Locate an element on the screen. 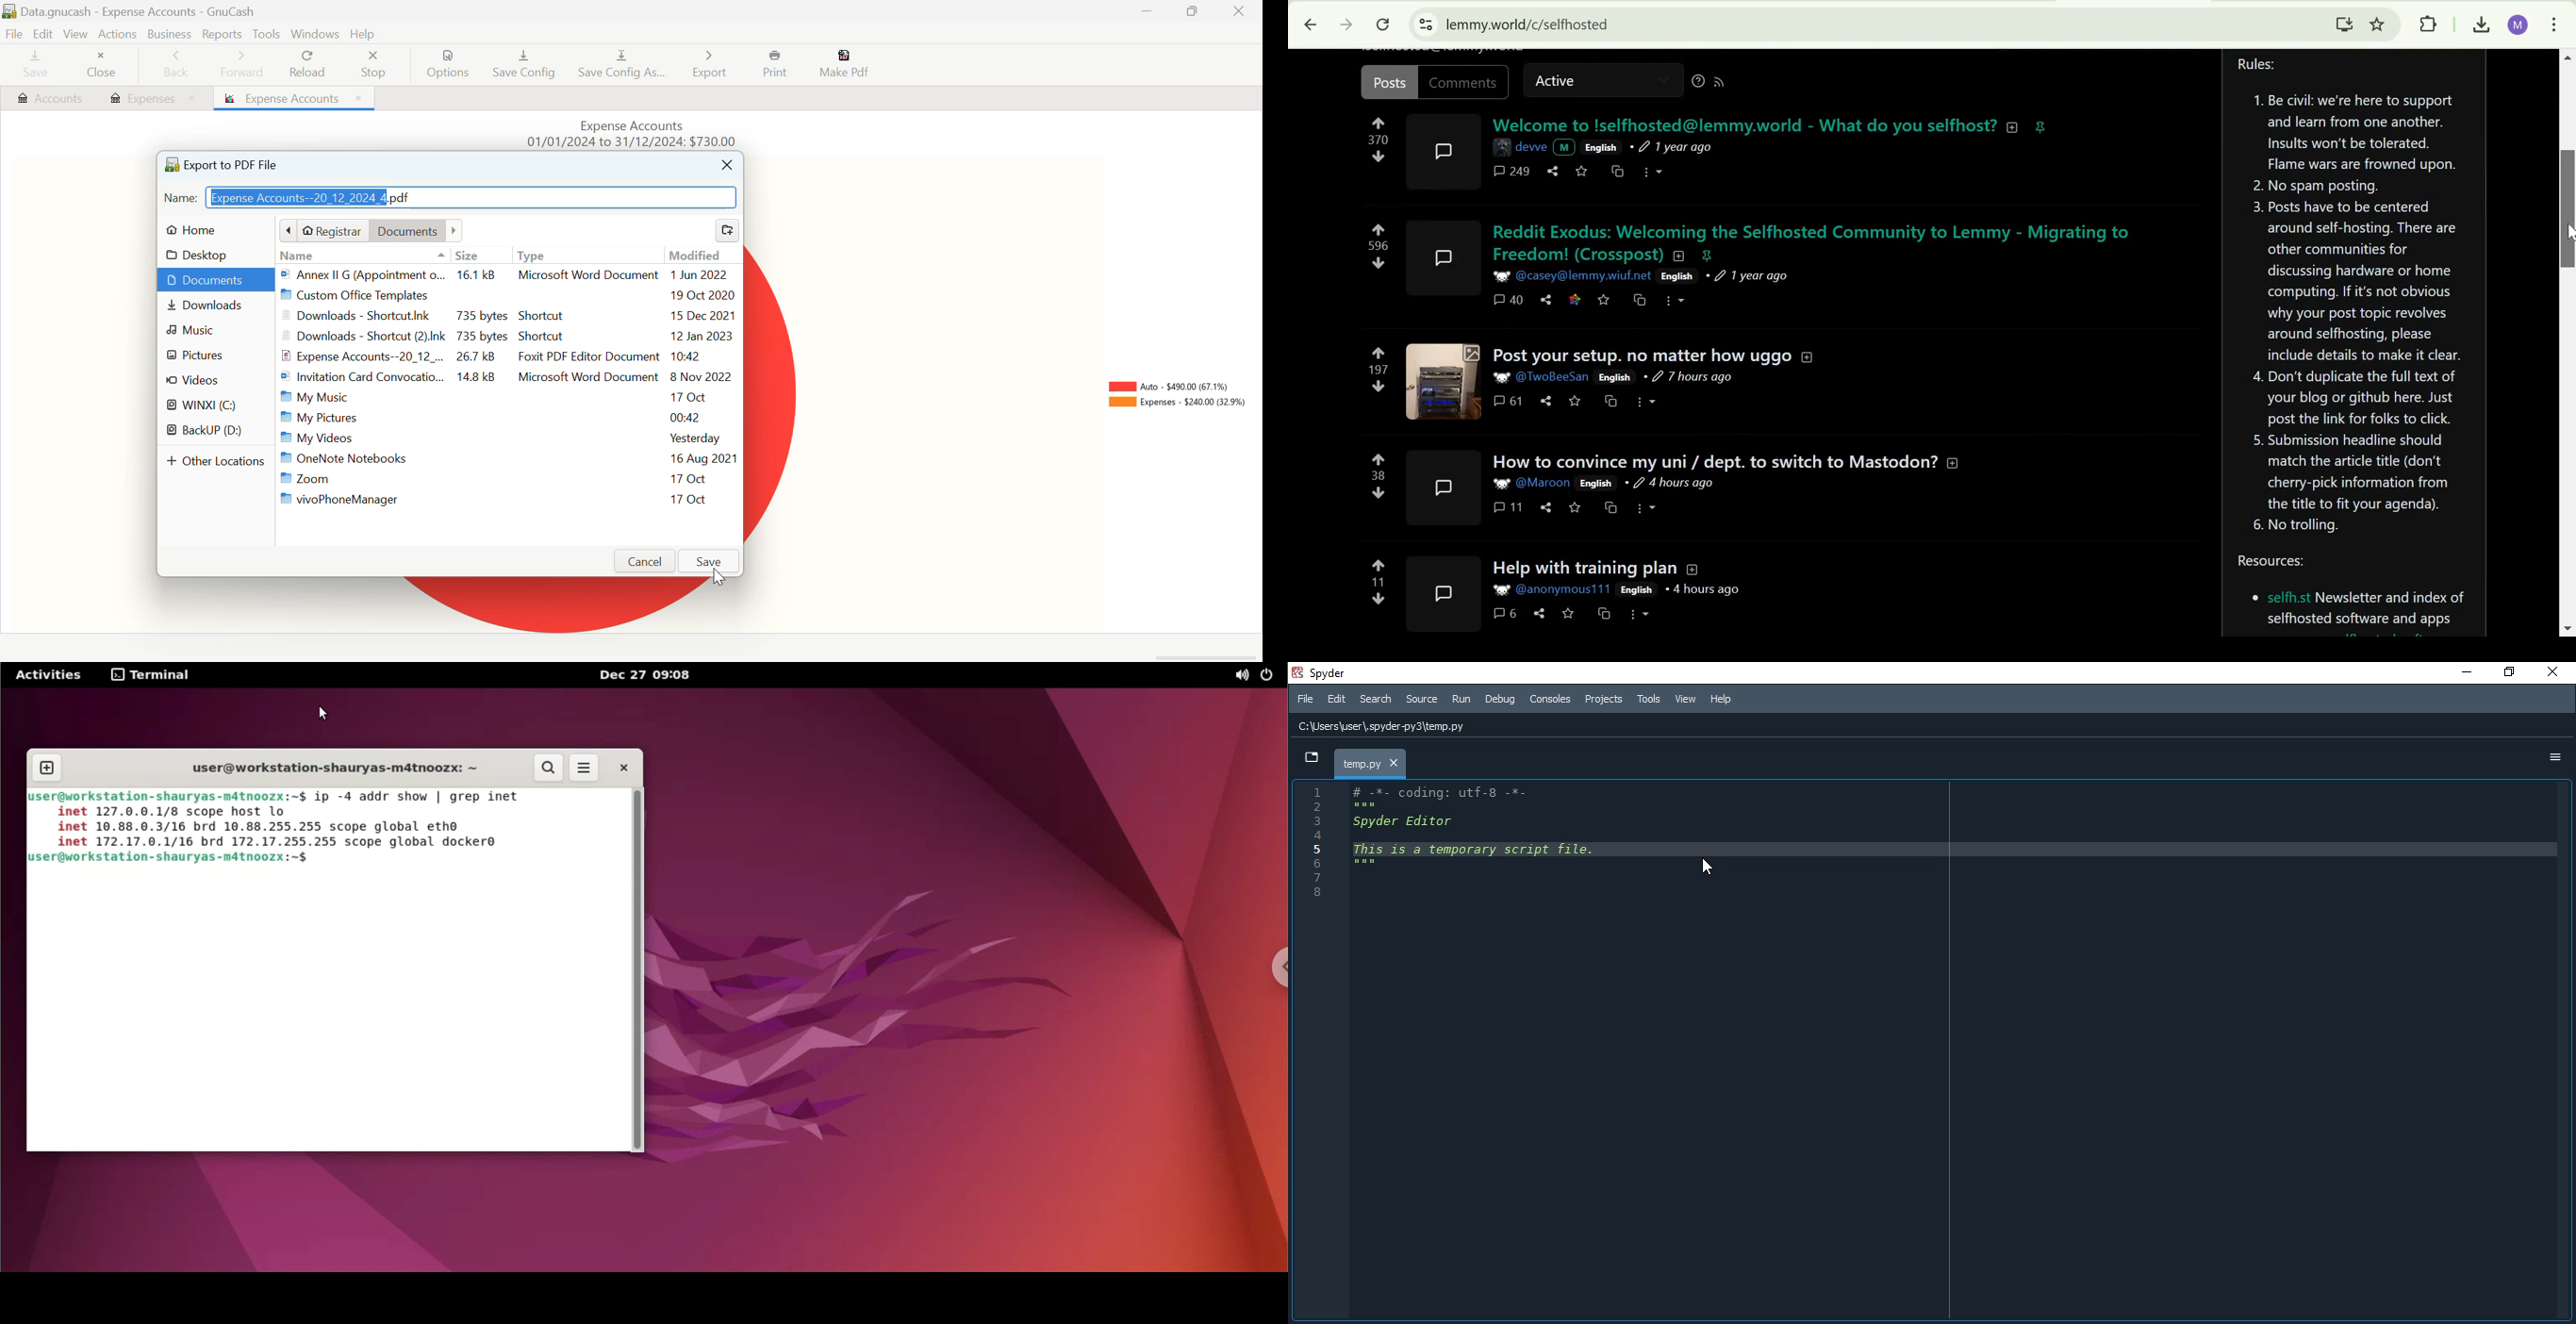 This screenshot has height=1344, width=2576. Save Config is located at coordinates (525, 66).